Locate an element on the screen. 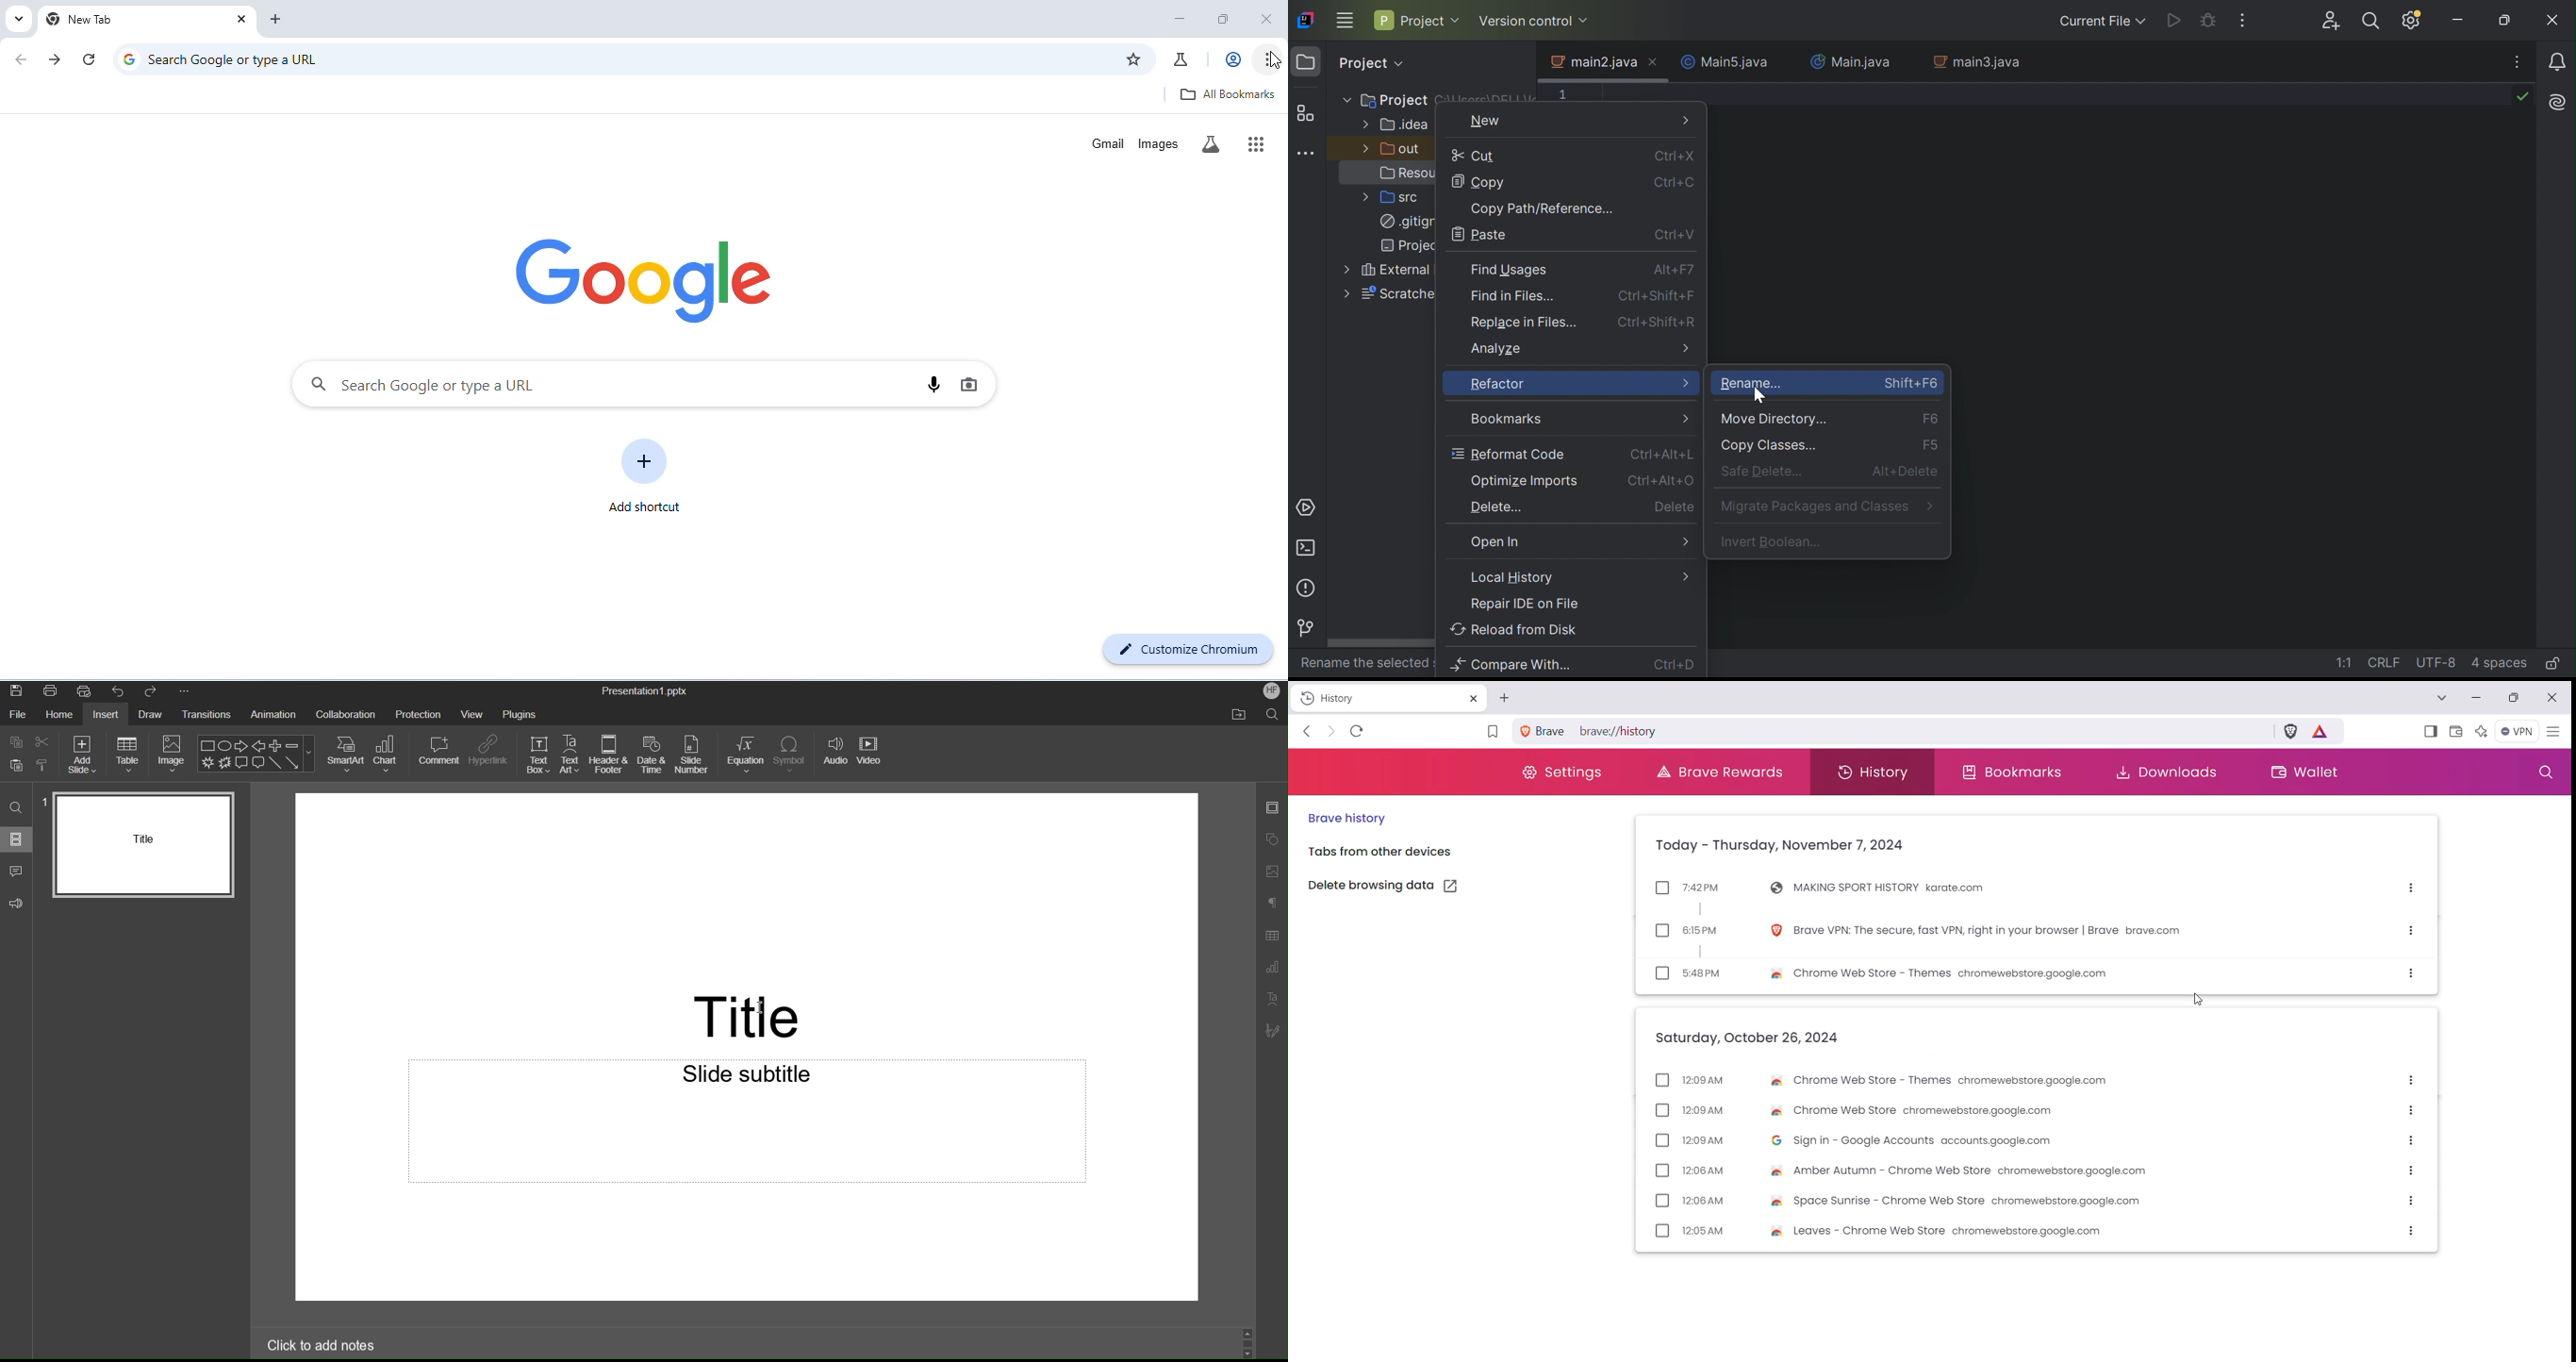  file location is located at coordinates (1240, 714).